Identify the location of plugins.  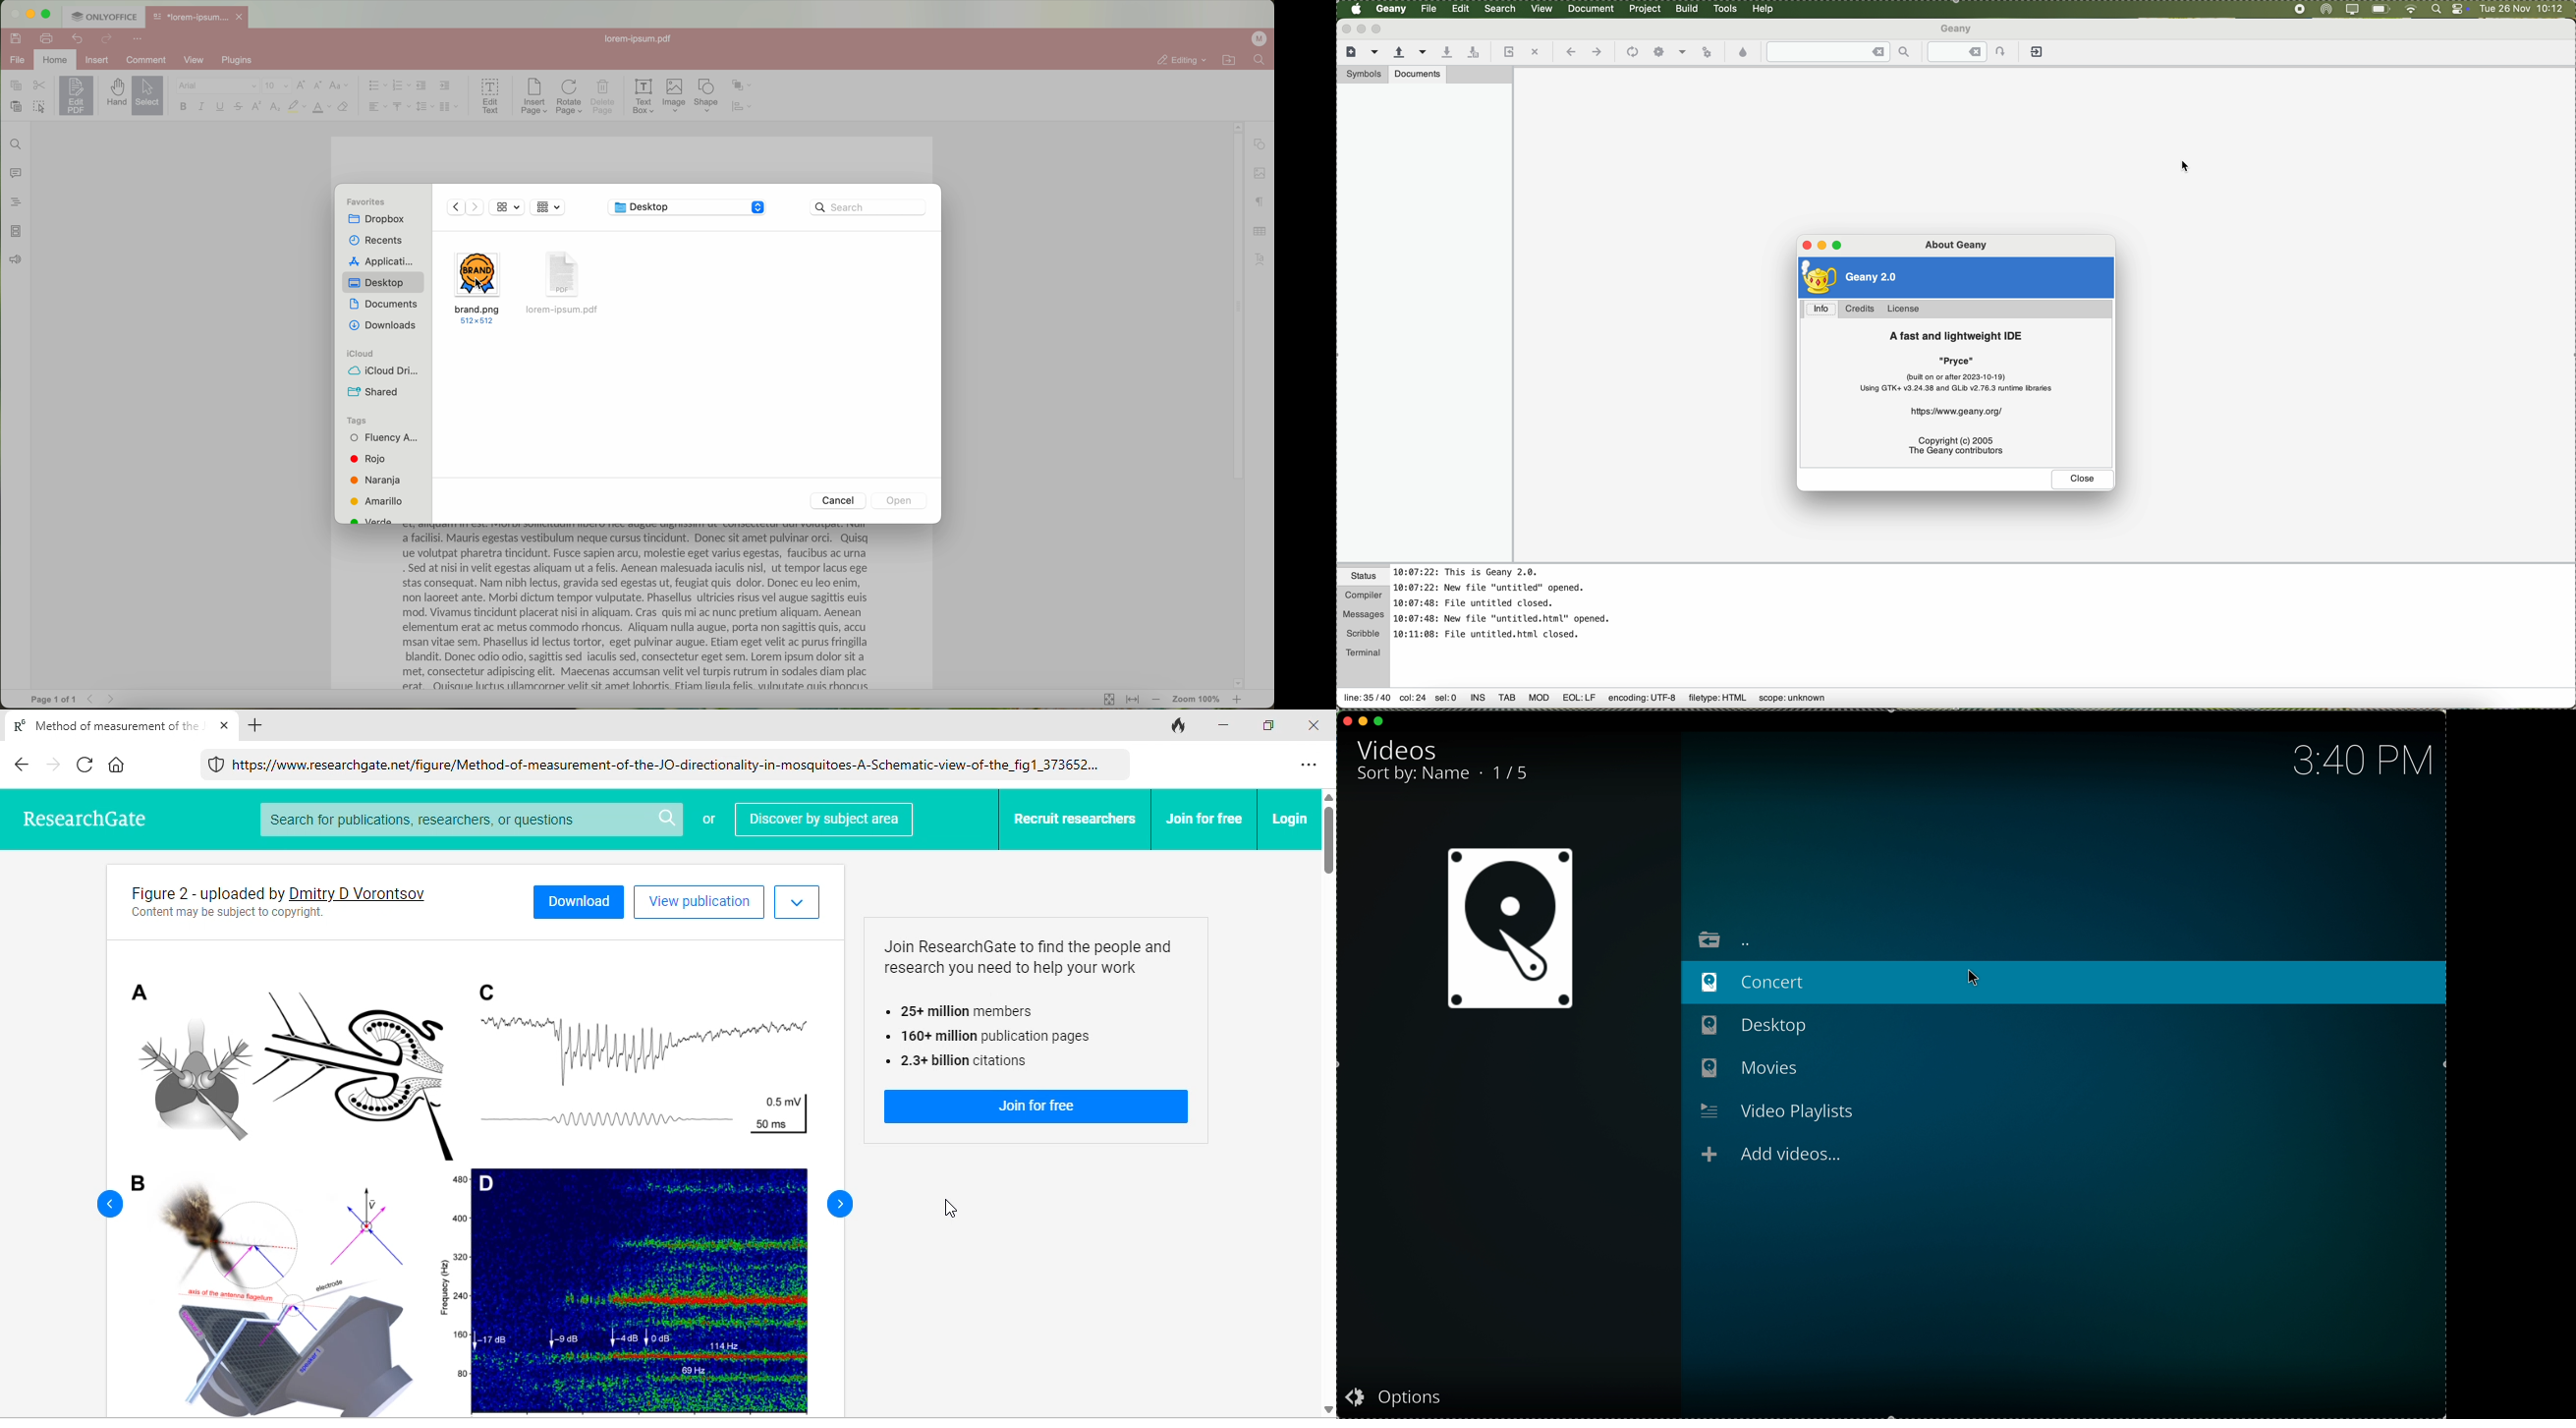
(242, 60).